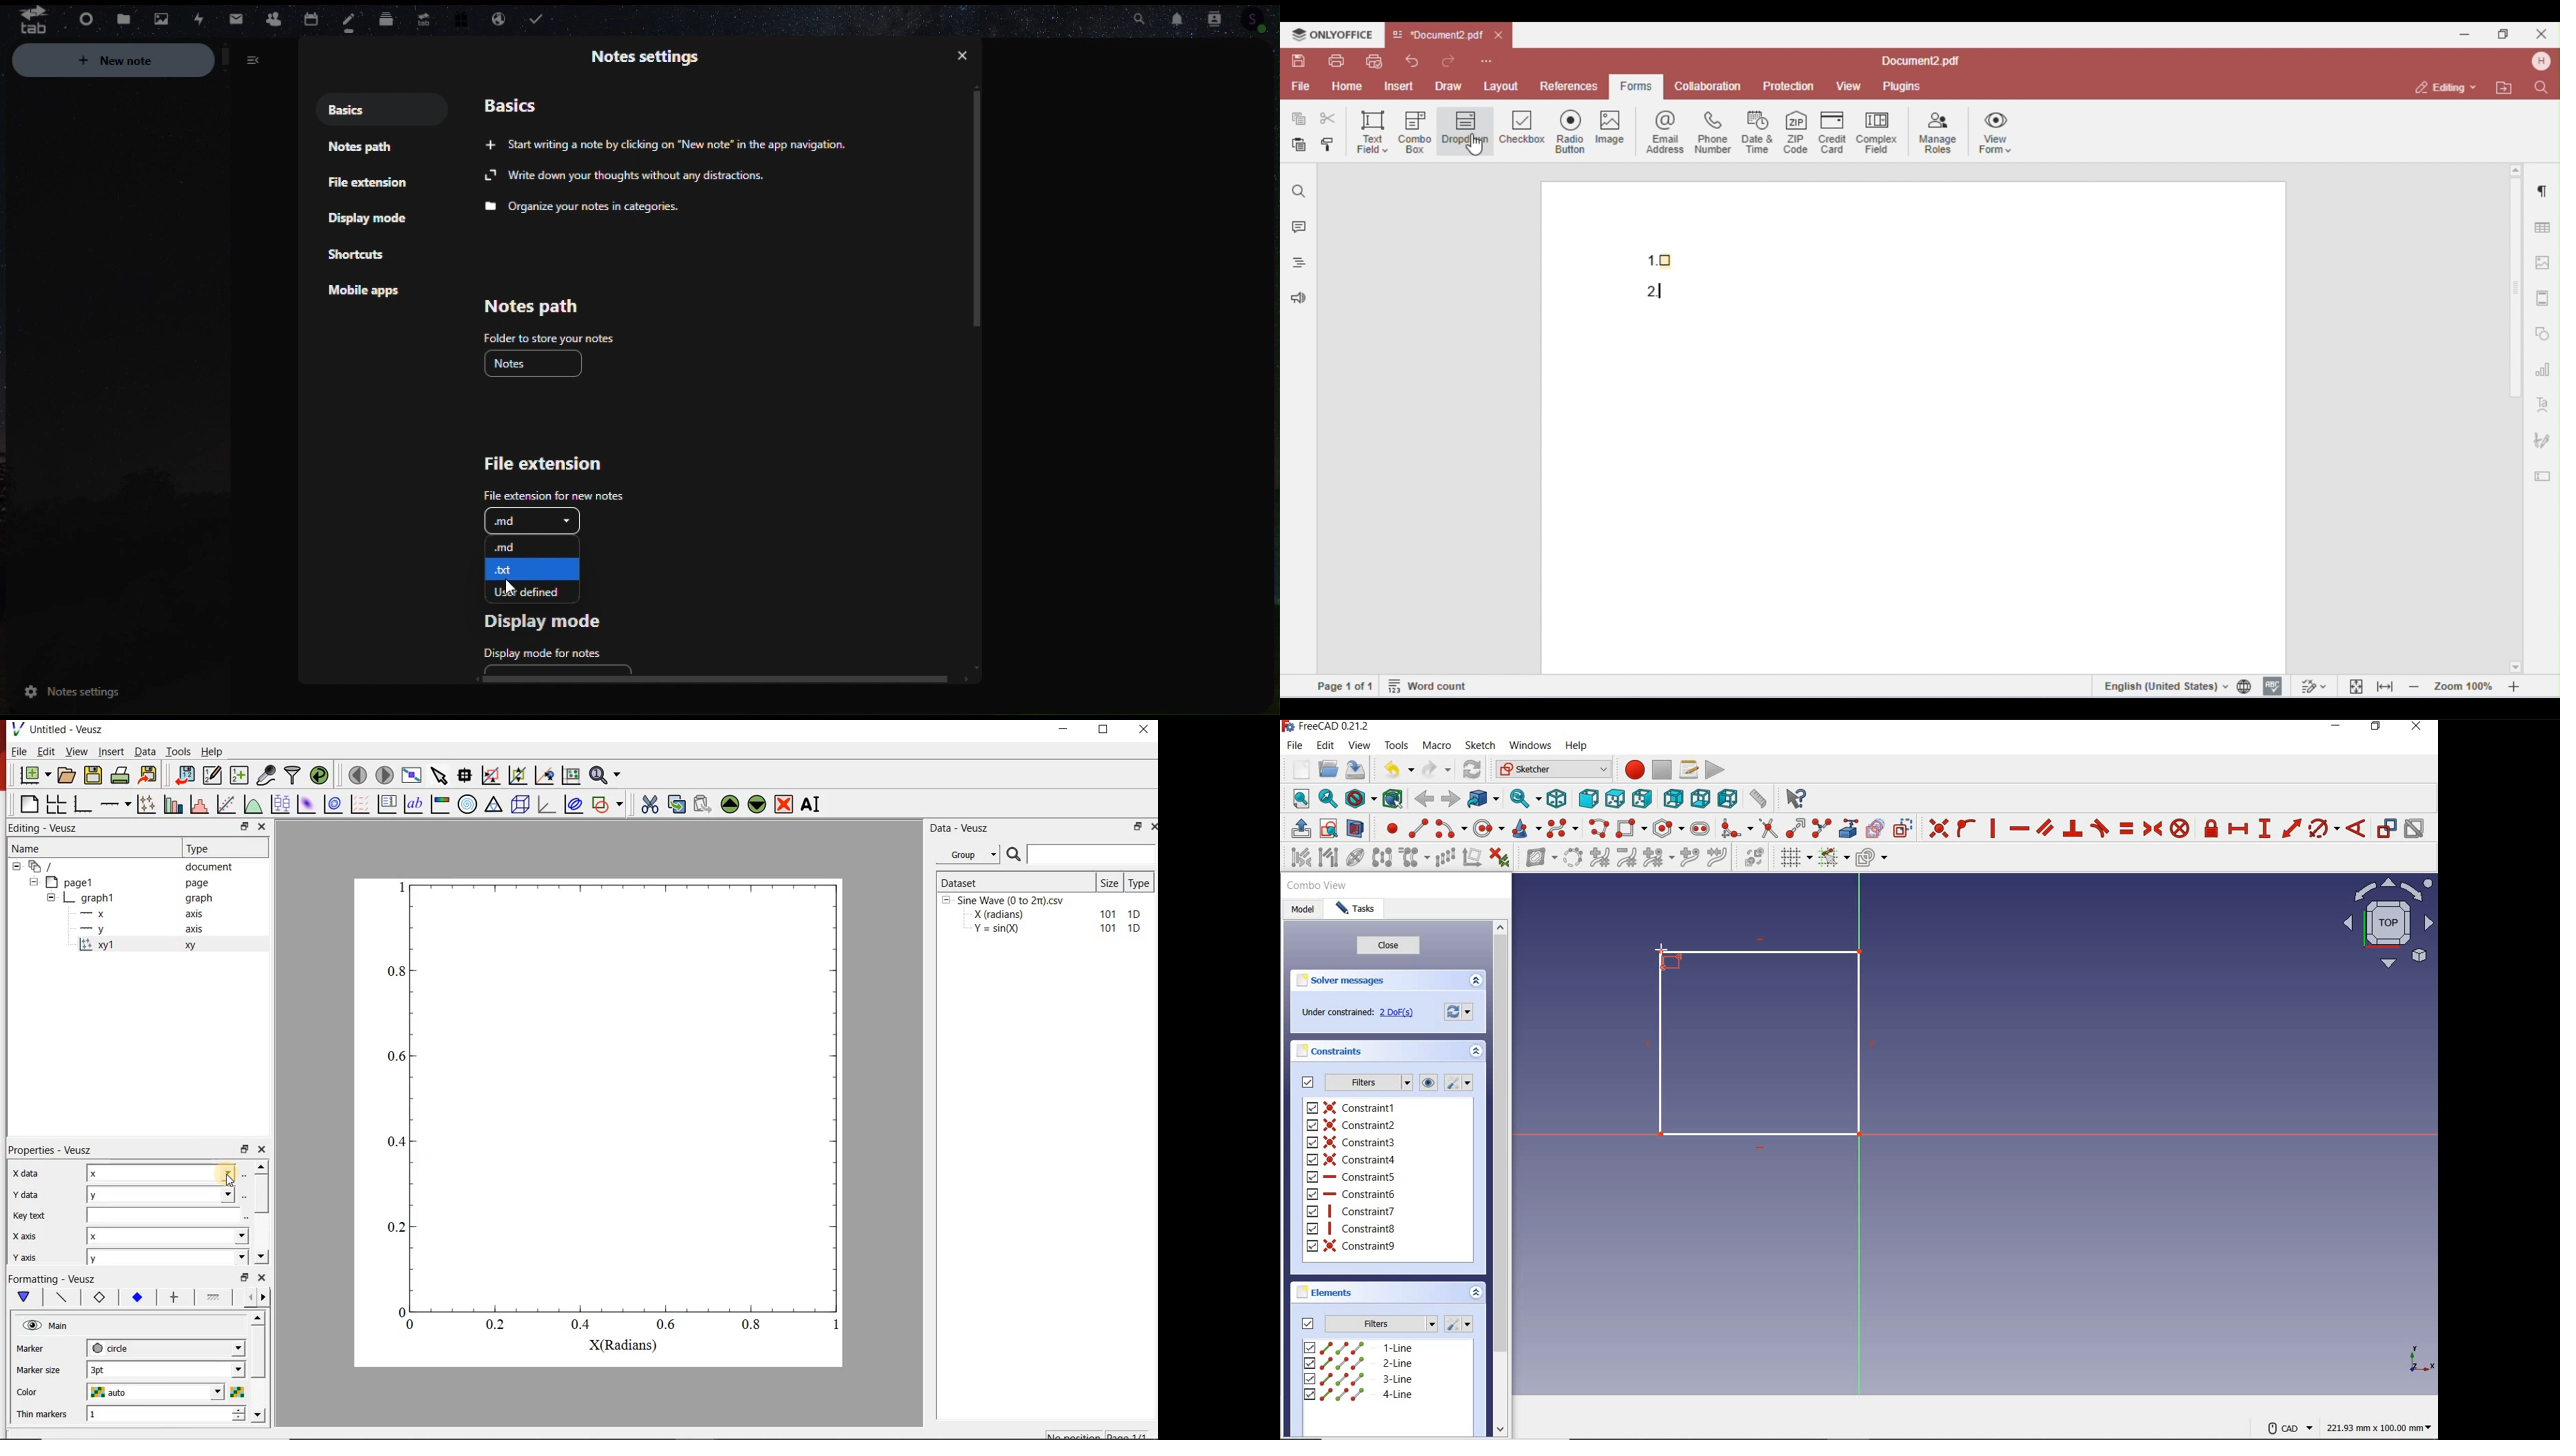 The height and width of the screenshot is (1456, 2576). What do you see at coordinates (67, 775) in the screenshot?
I see `open document` at bounding box center [67, 775].